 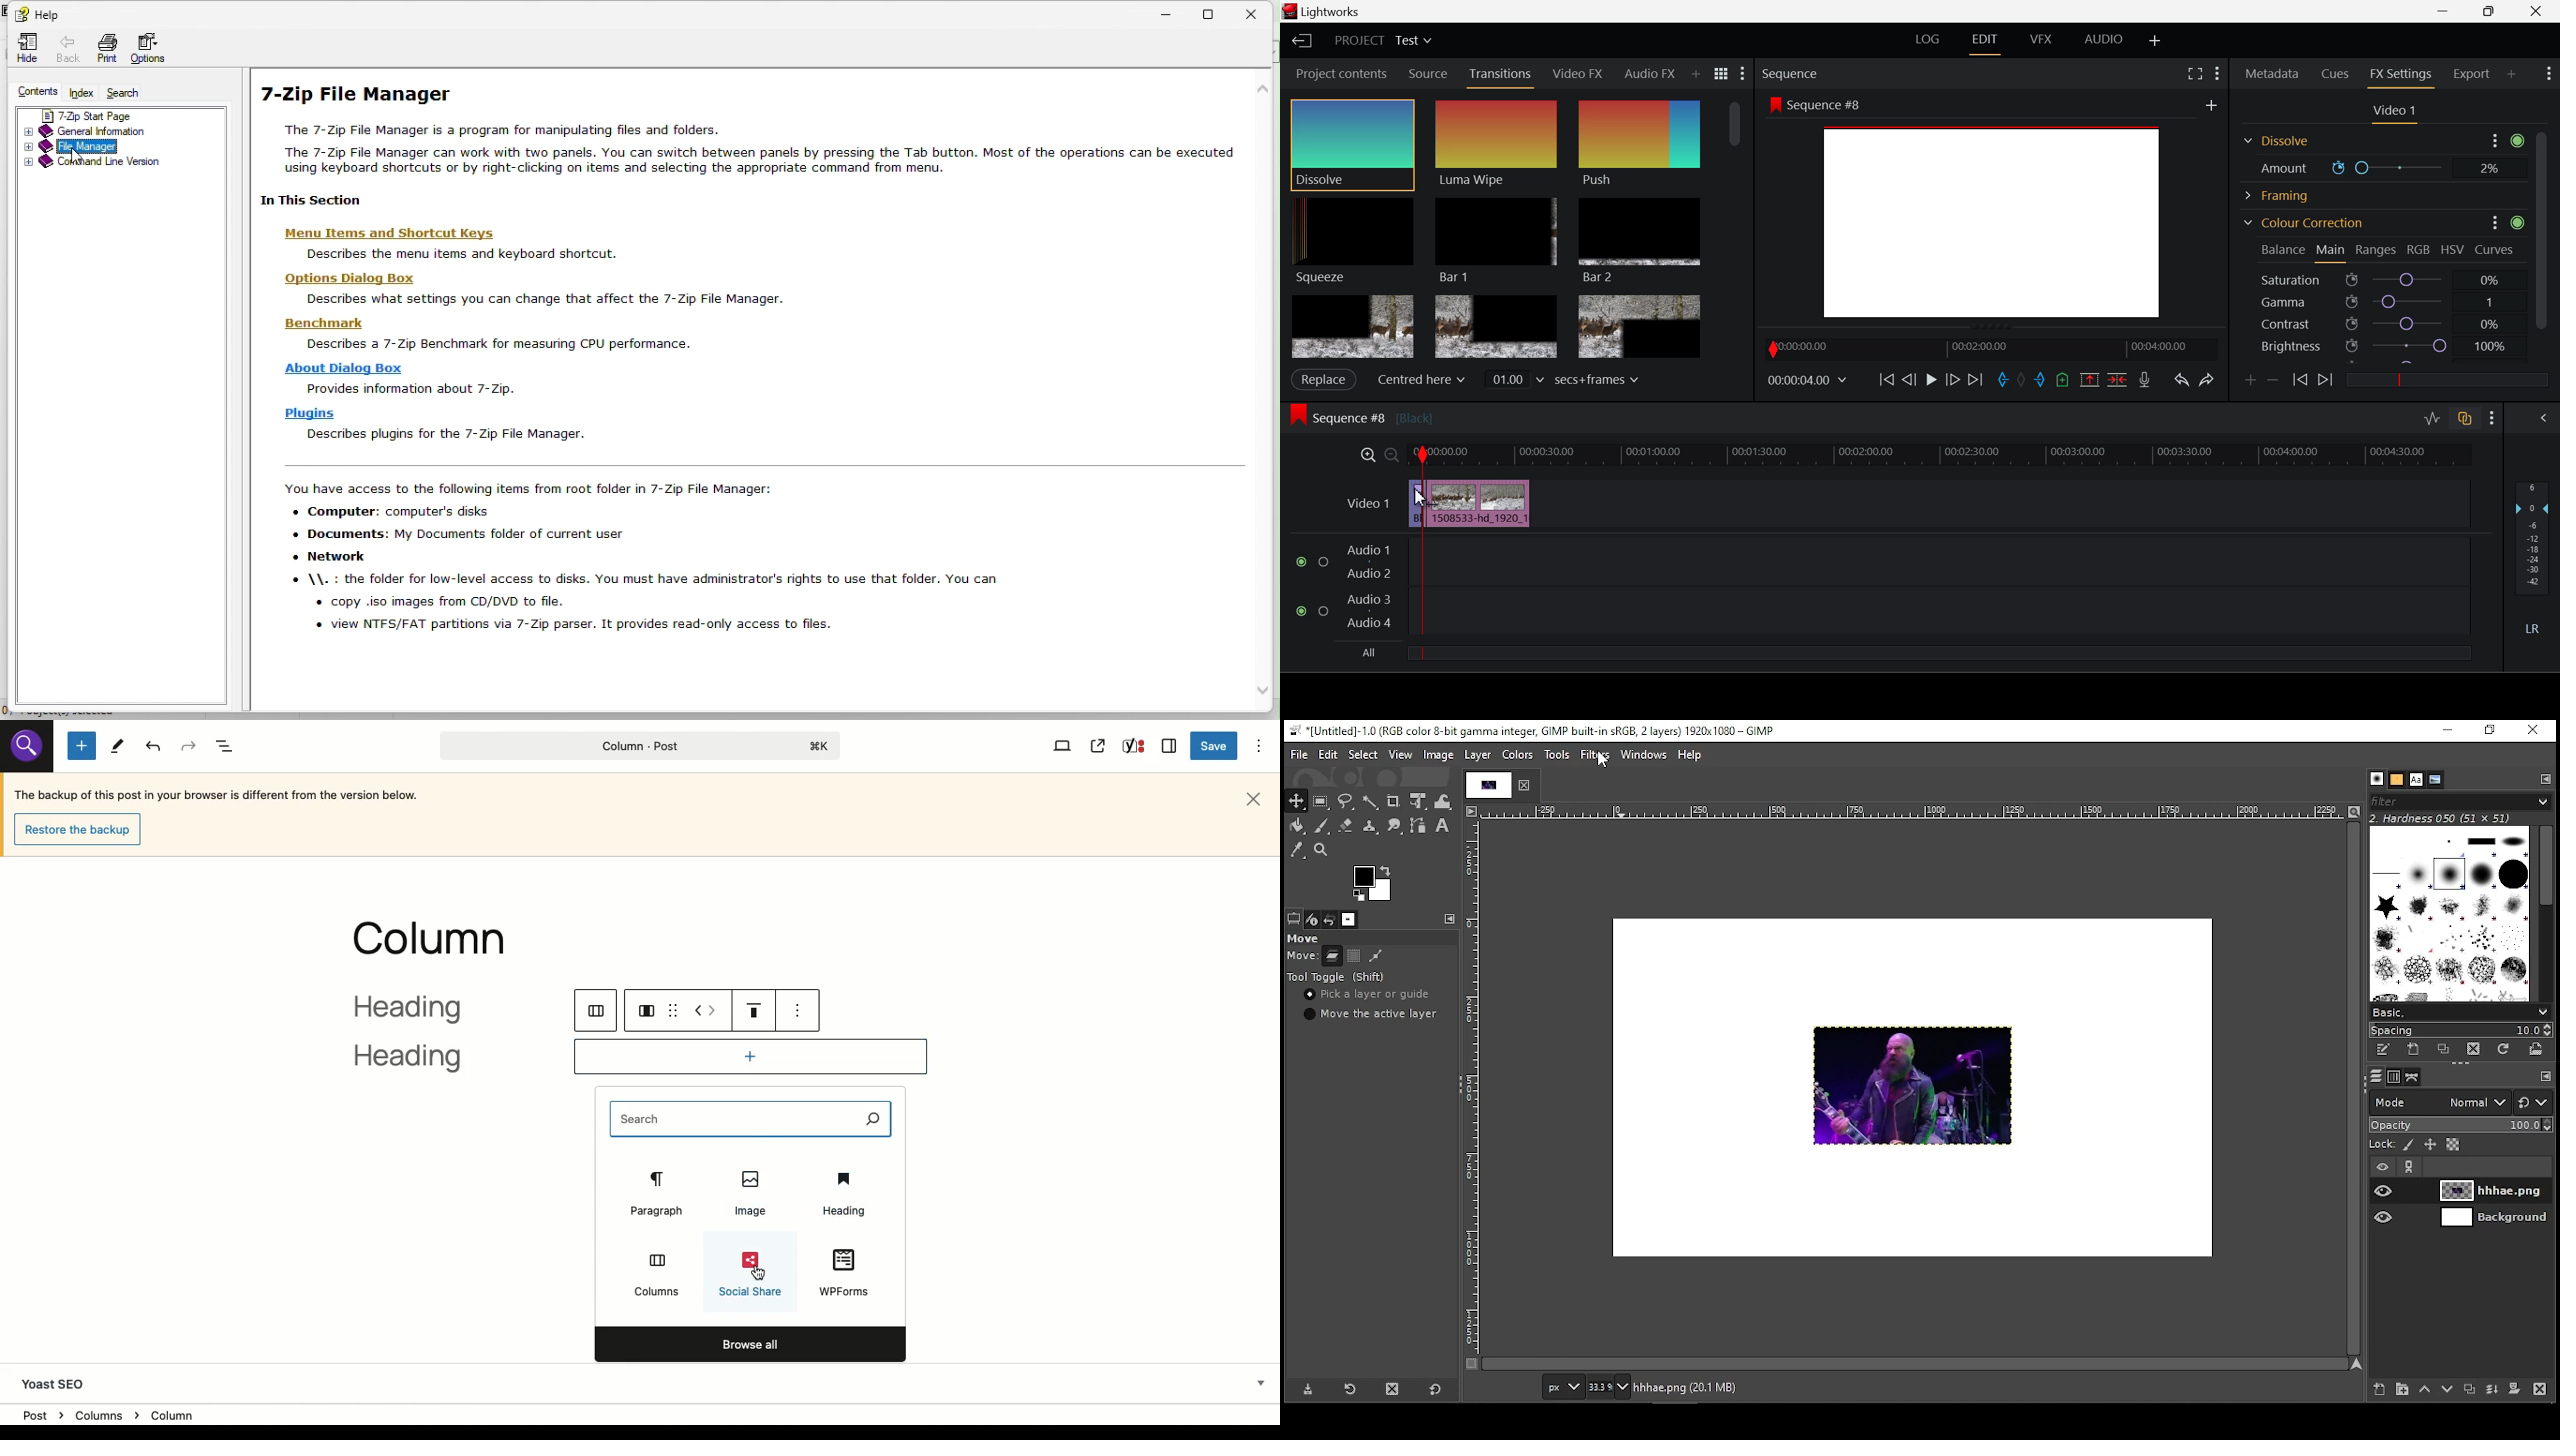 What do you see at coordinates (1341, 77) in the screenshot?
I see `Project contents` at bounding box center [1341, 77].